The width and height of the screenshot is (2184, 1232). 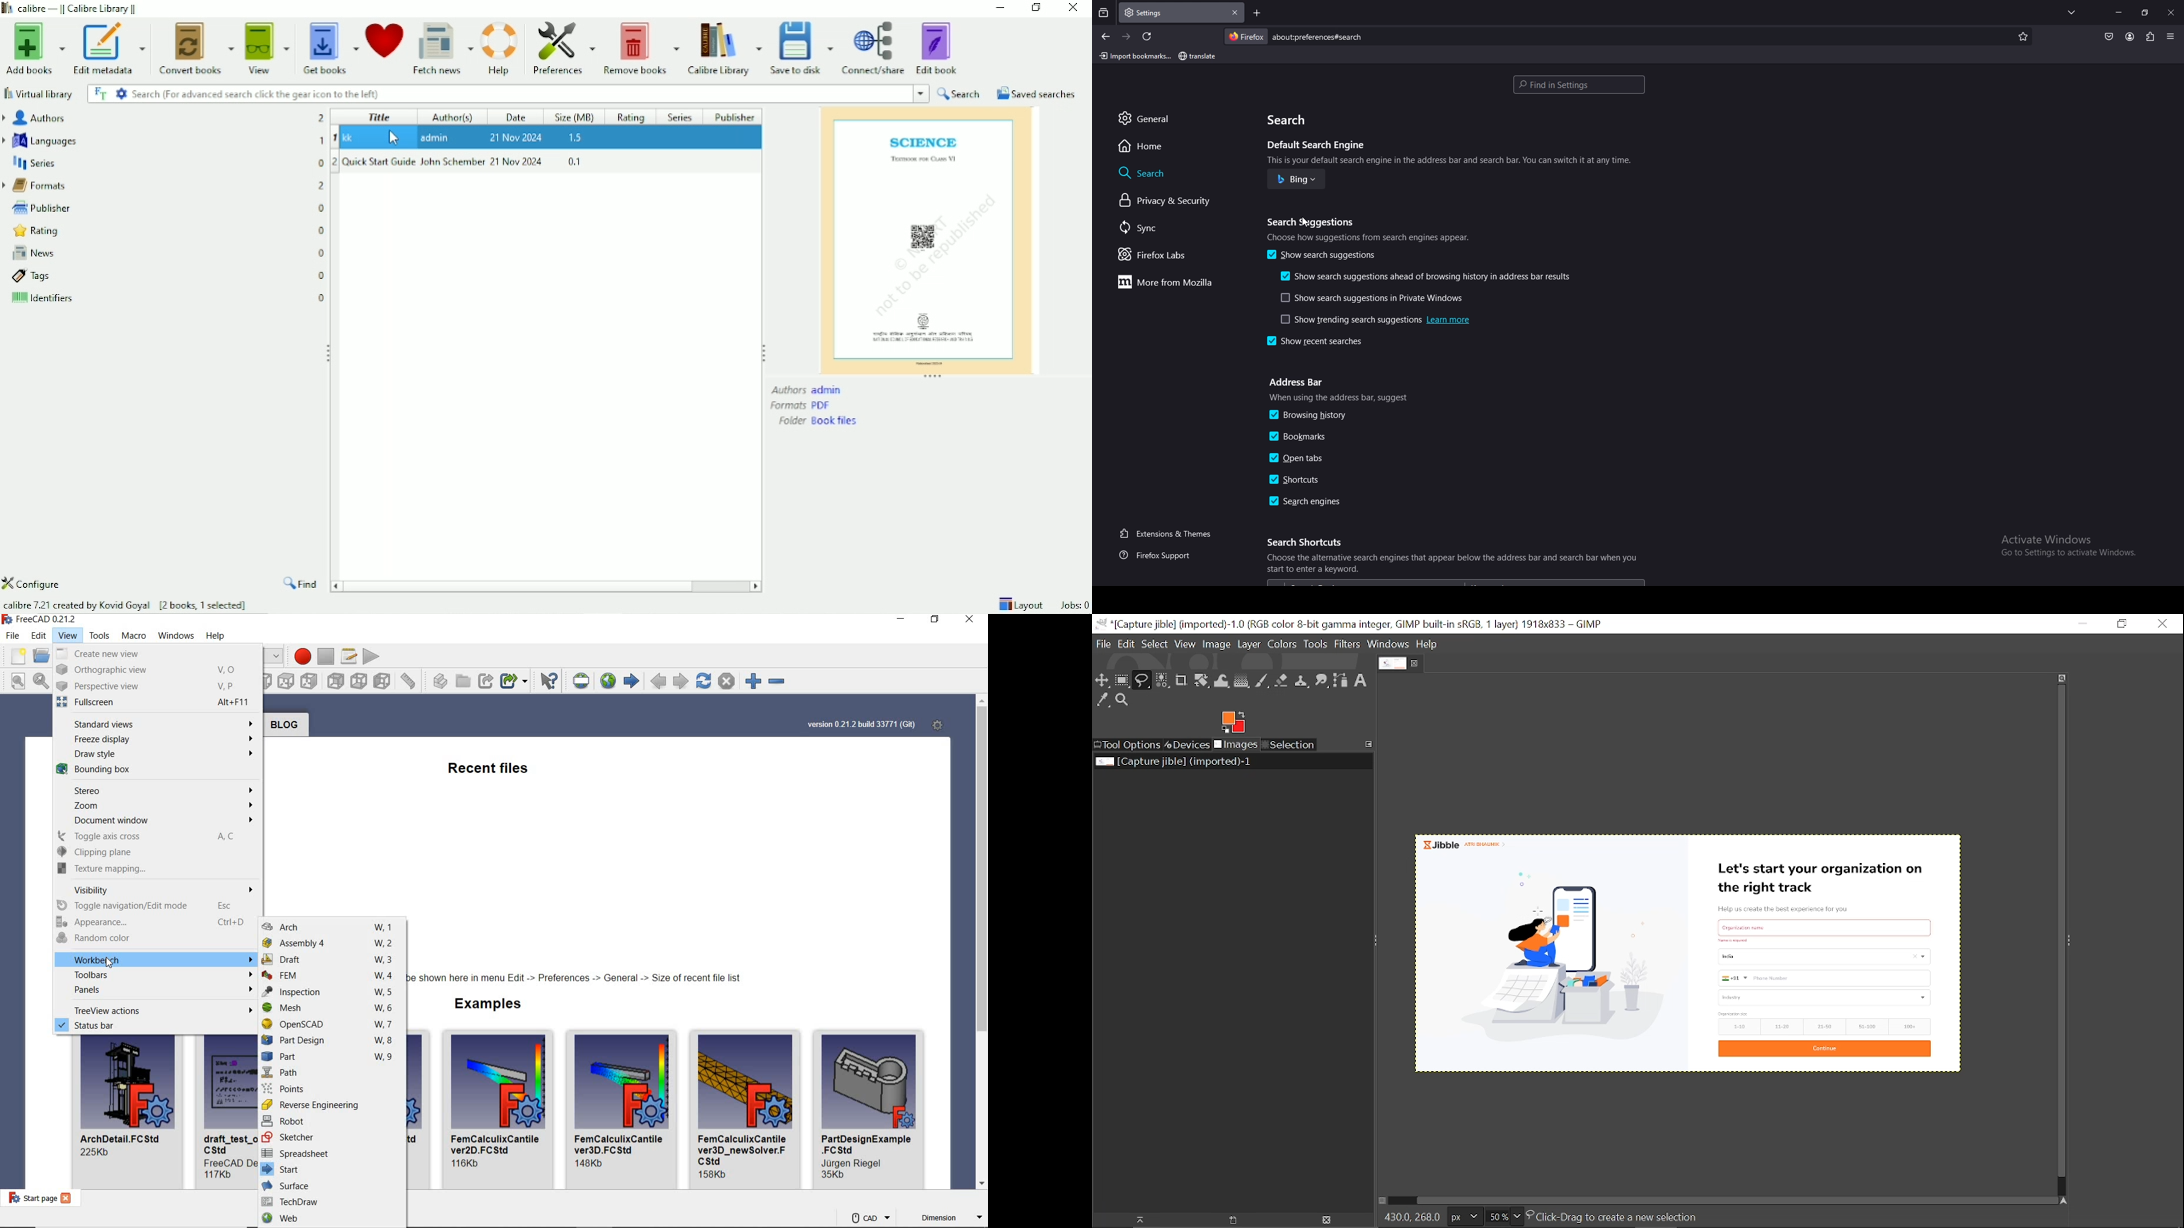 What do you see at coordinates (1691, 952) in the screenshot?
I see `Current image` at bounding box center [1691, 952].